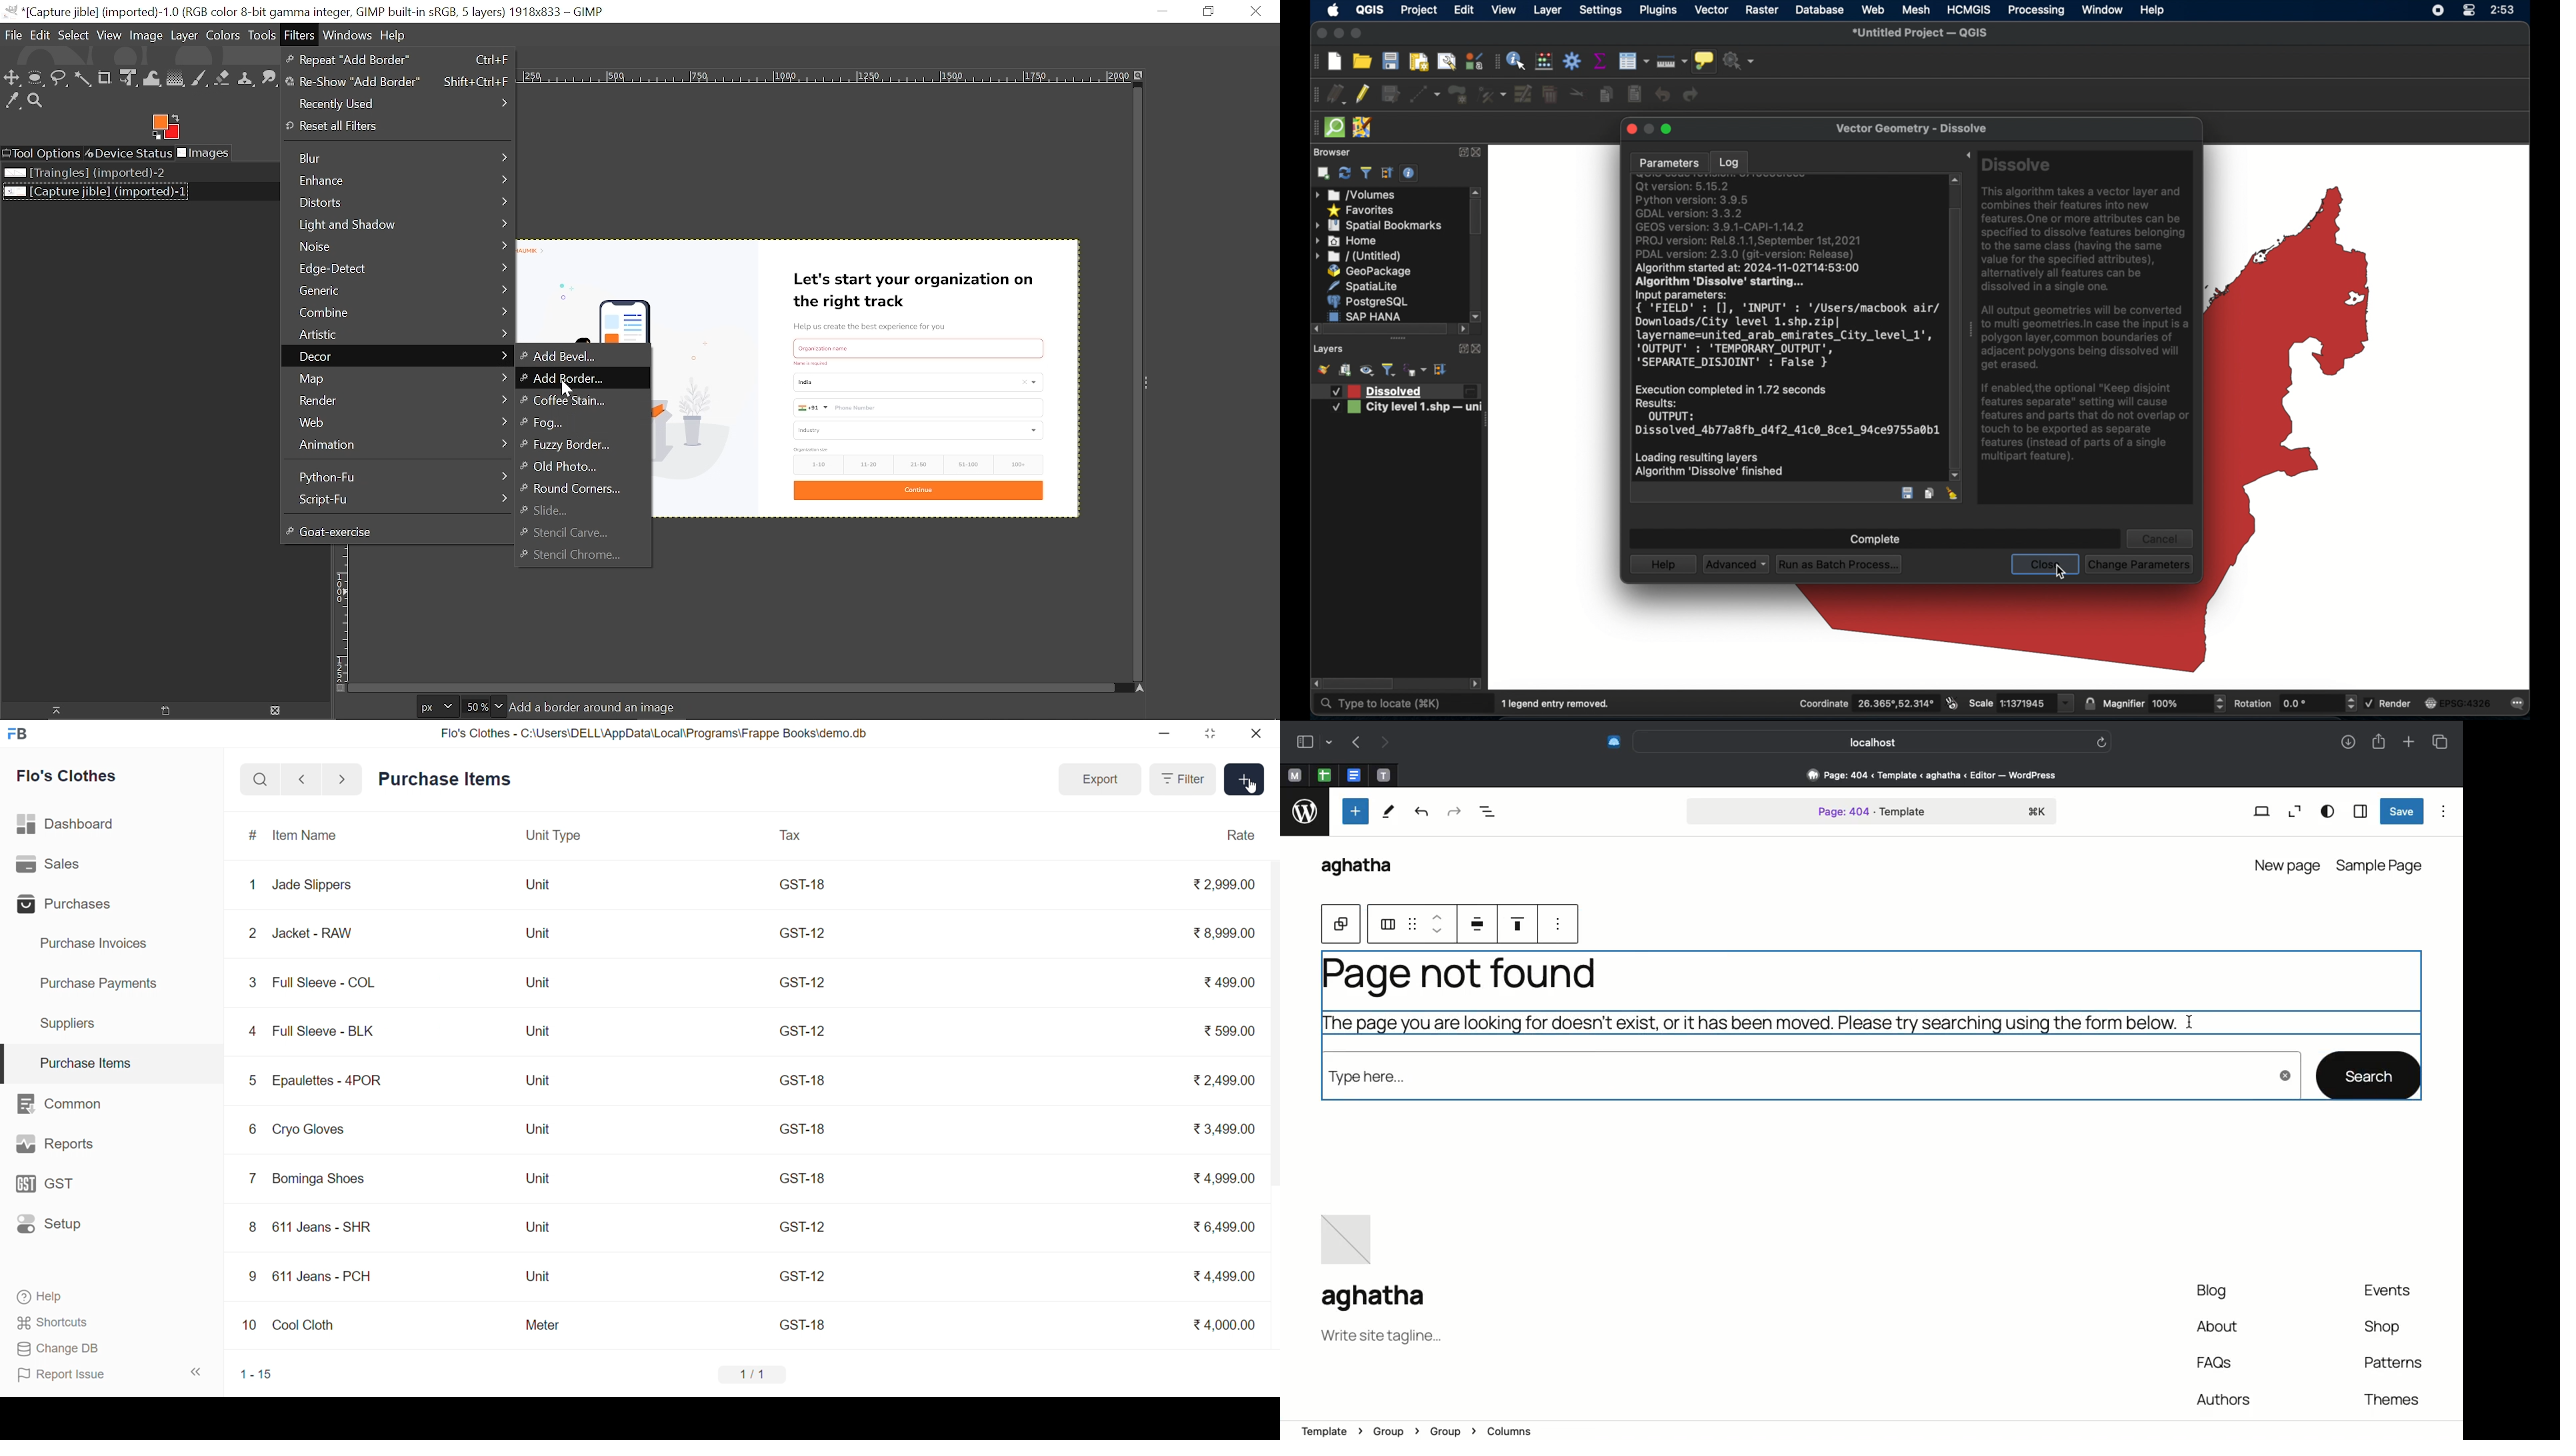 The height and width of the screenshot is (1456, 2576). I want to click on 9, so click(253, 1278).